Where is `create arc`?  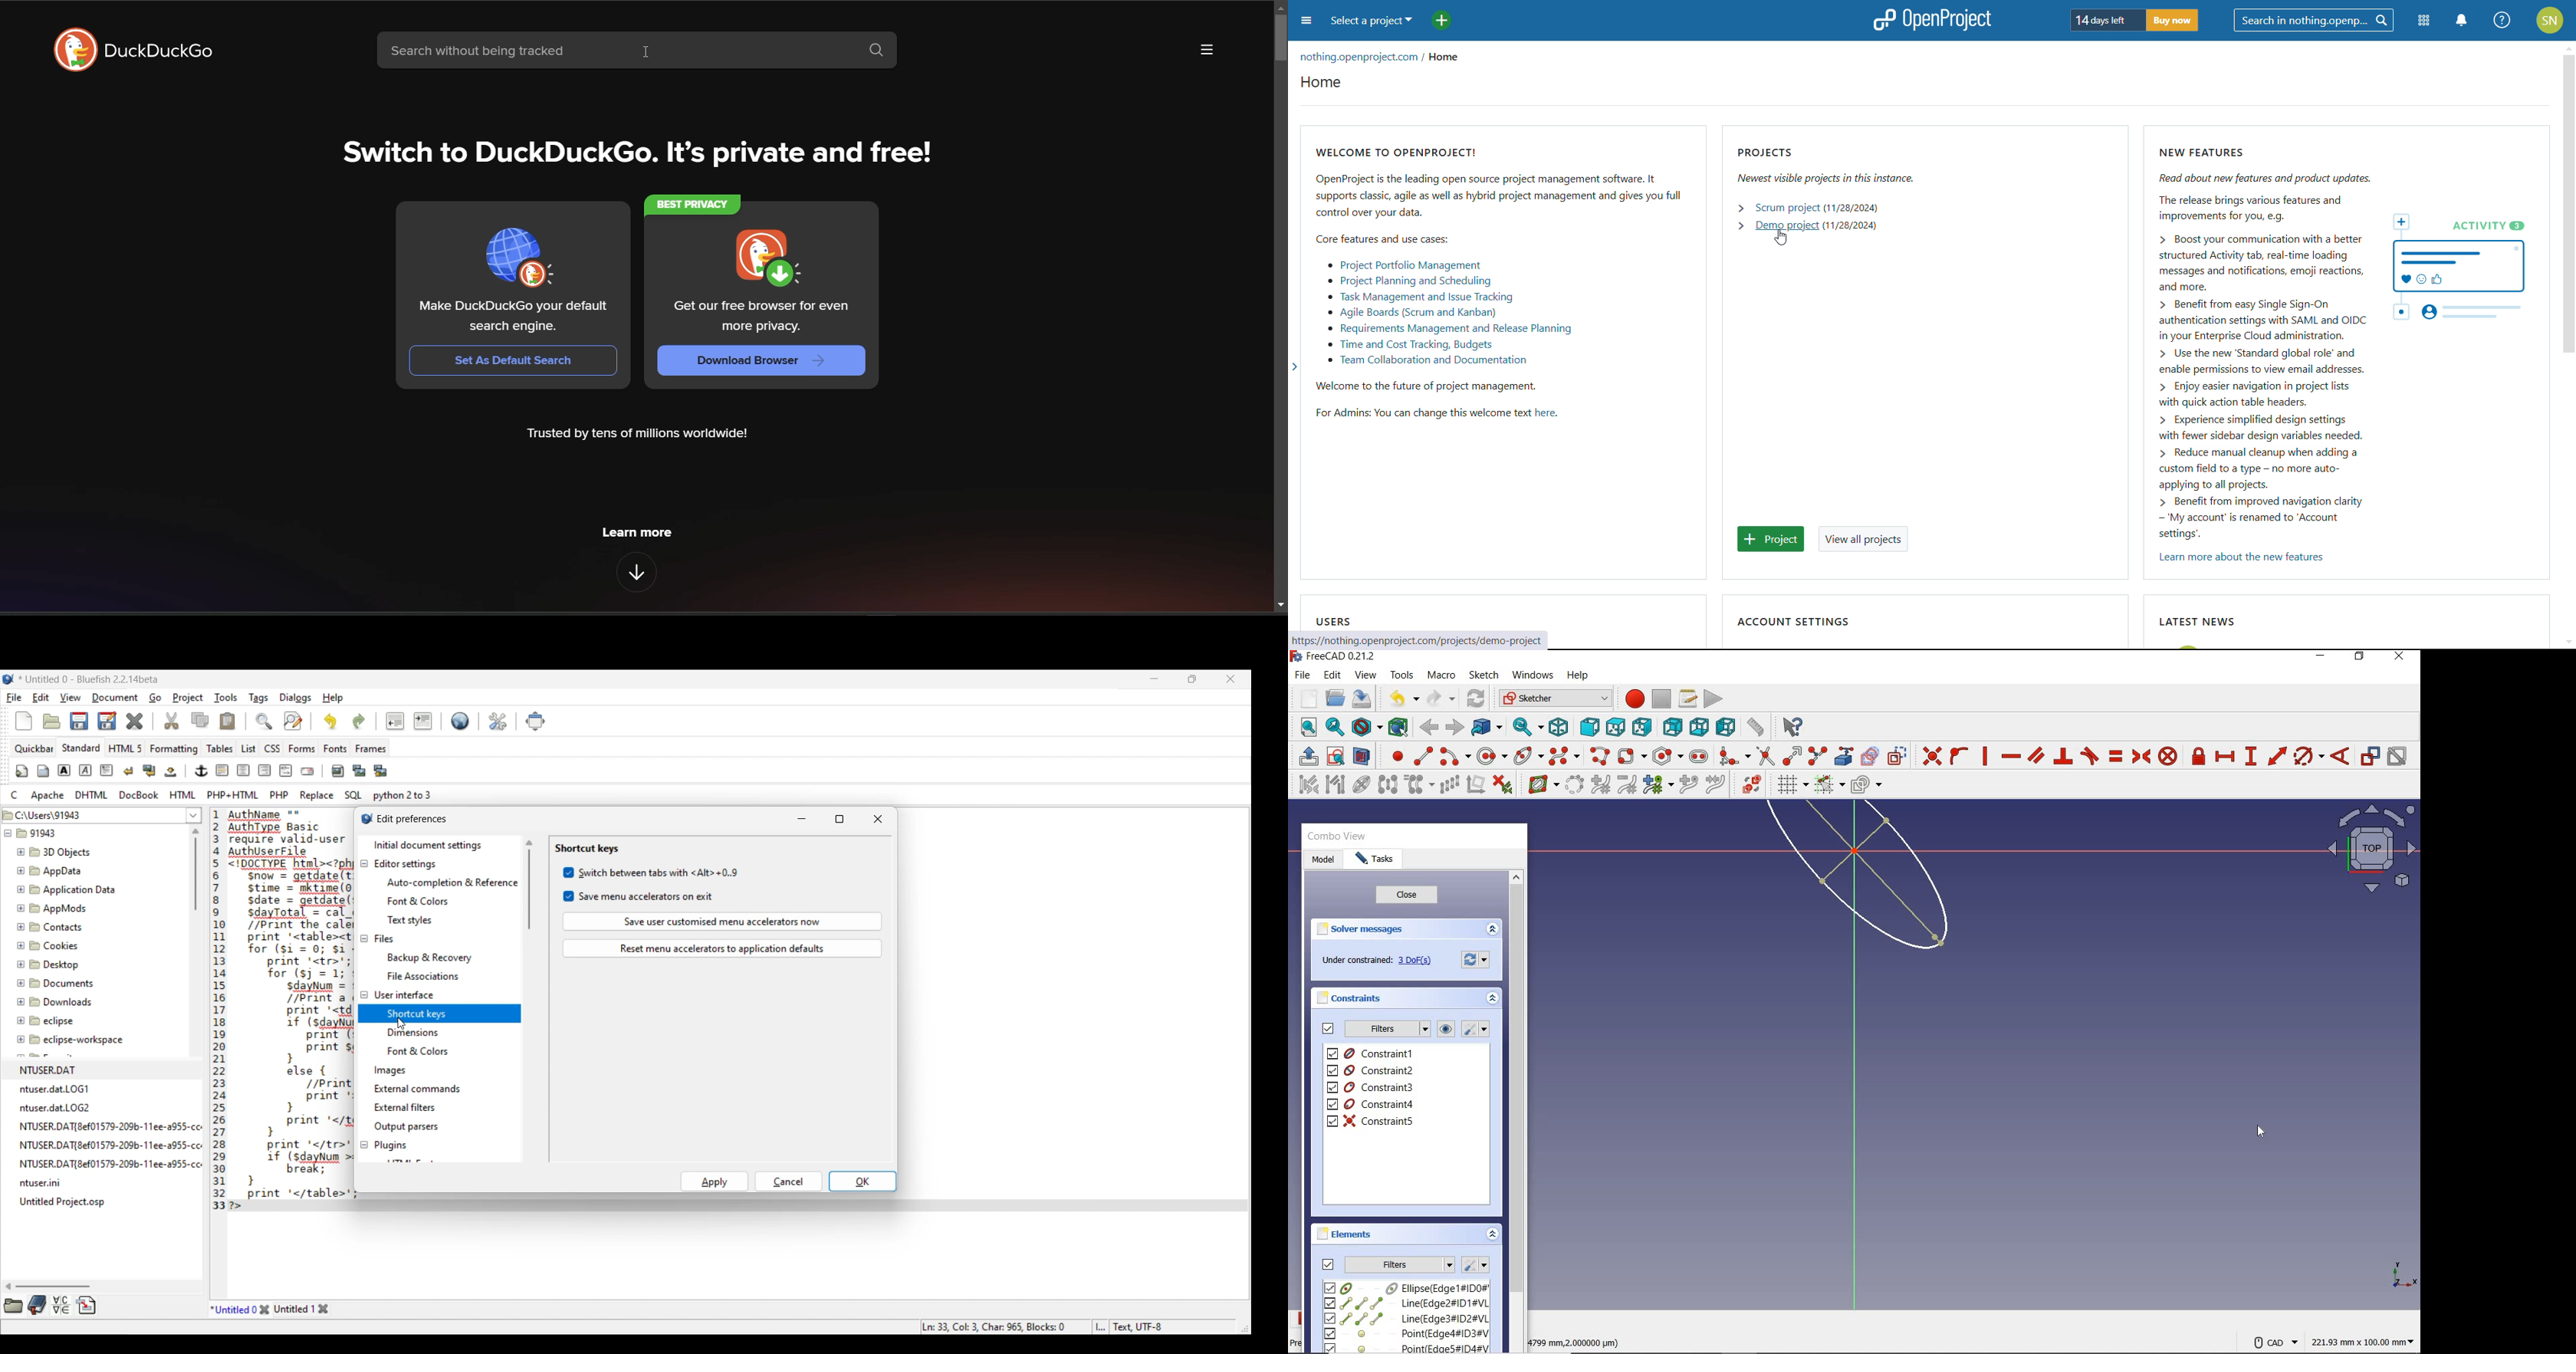 create arc is located at coordinates (1455, 755).